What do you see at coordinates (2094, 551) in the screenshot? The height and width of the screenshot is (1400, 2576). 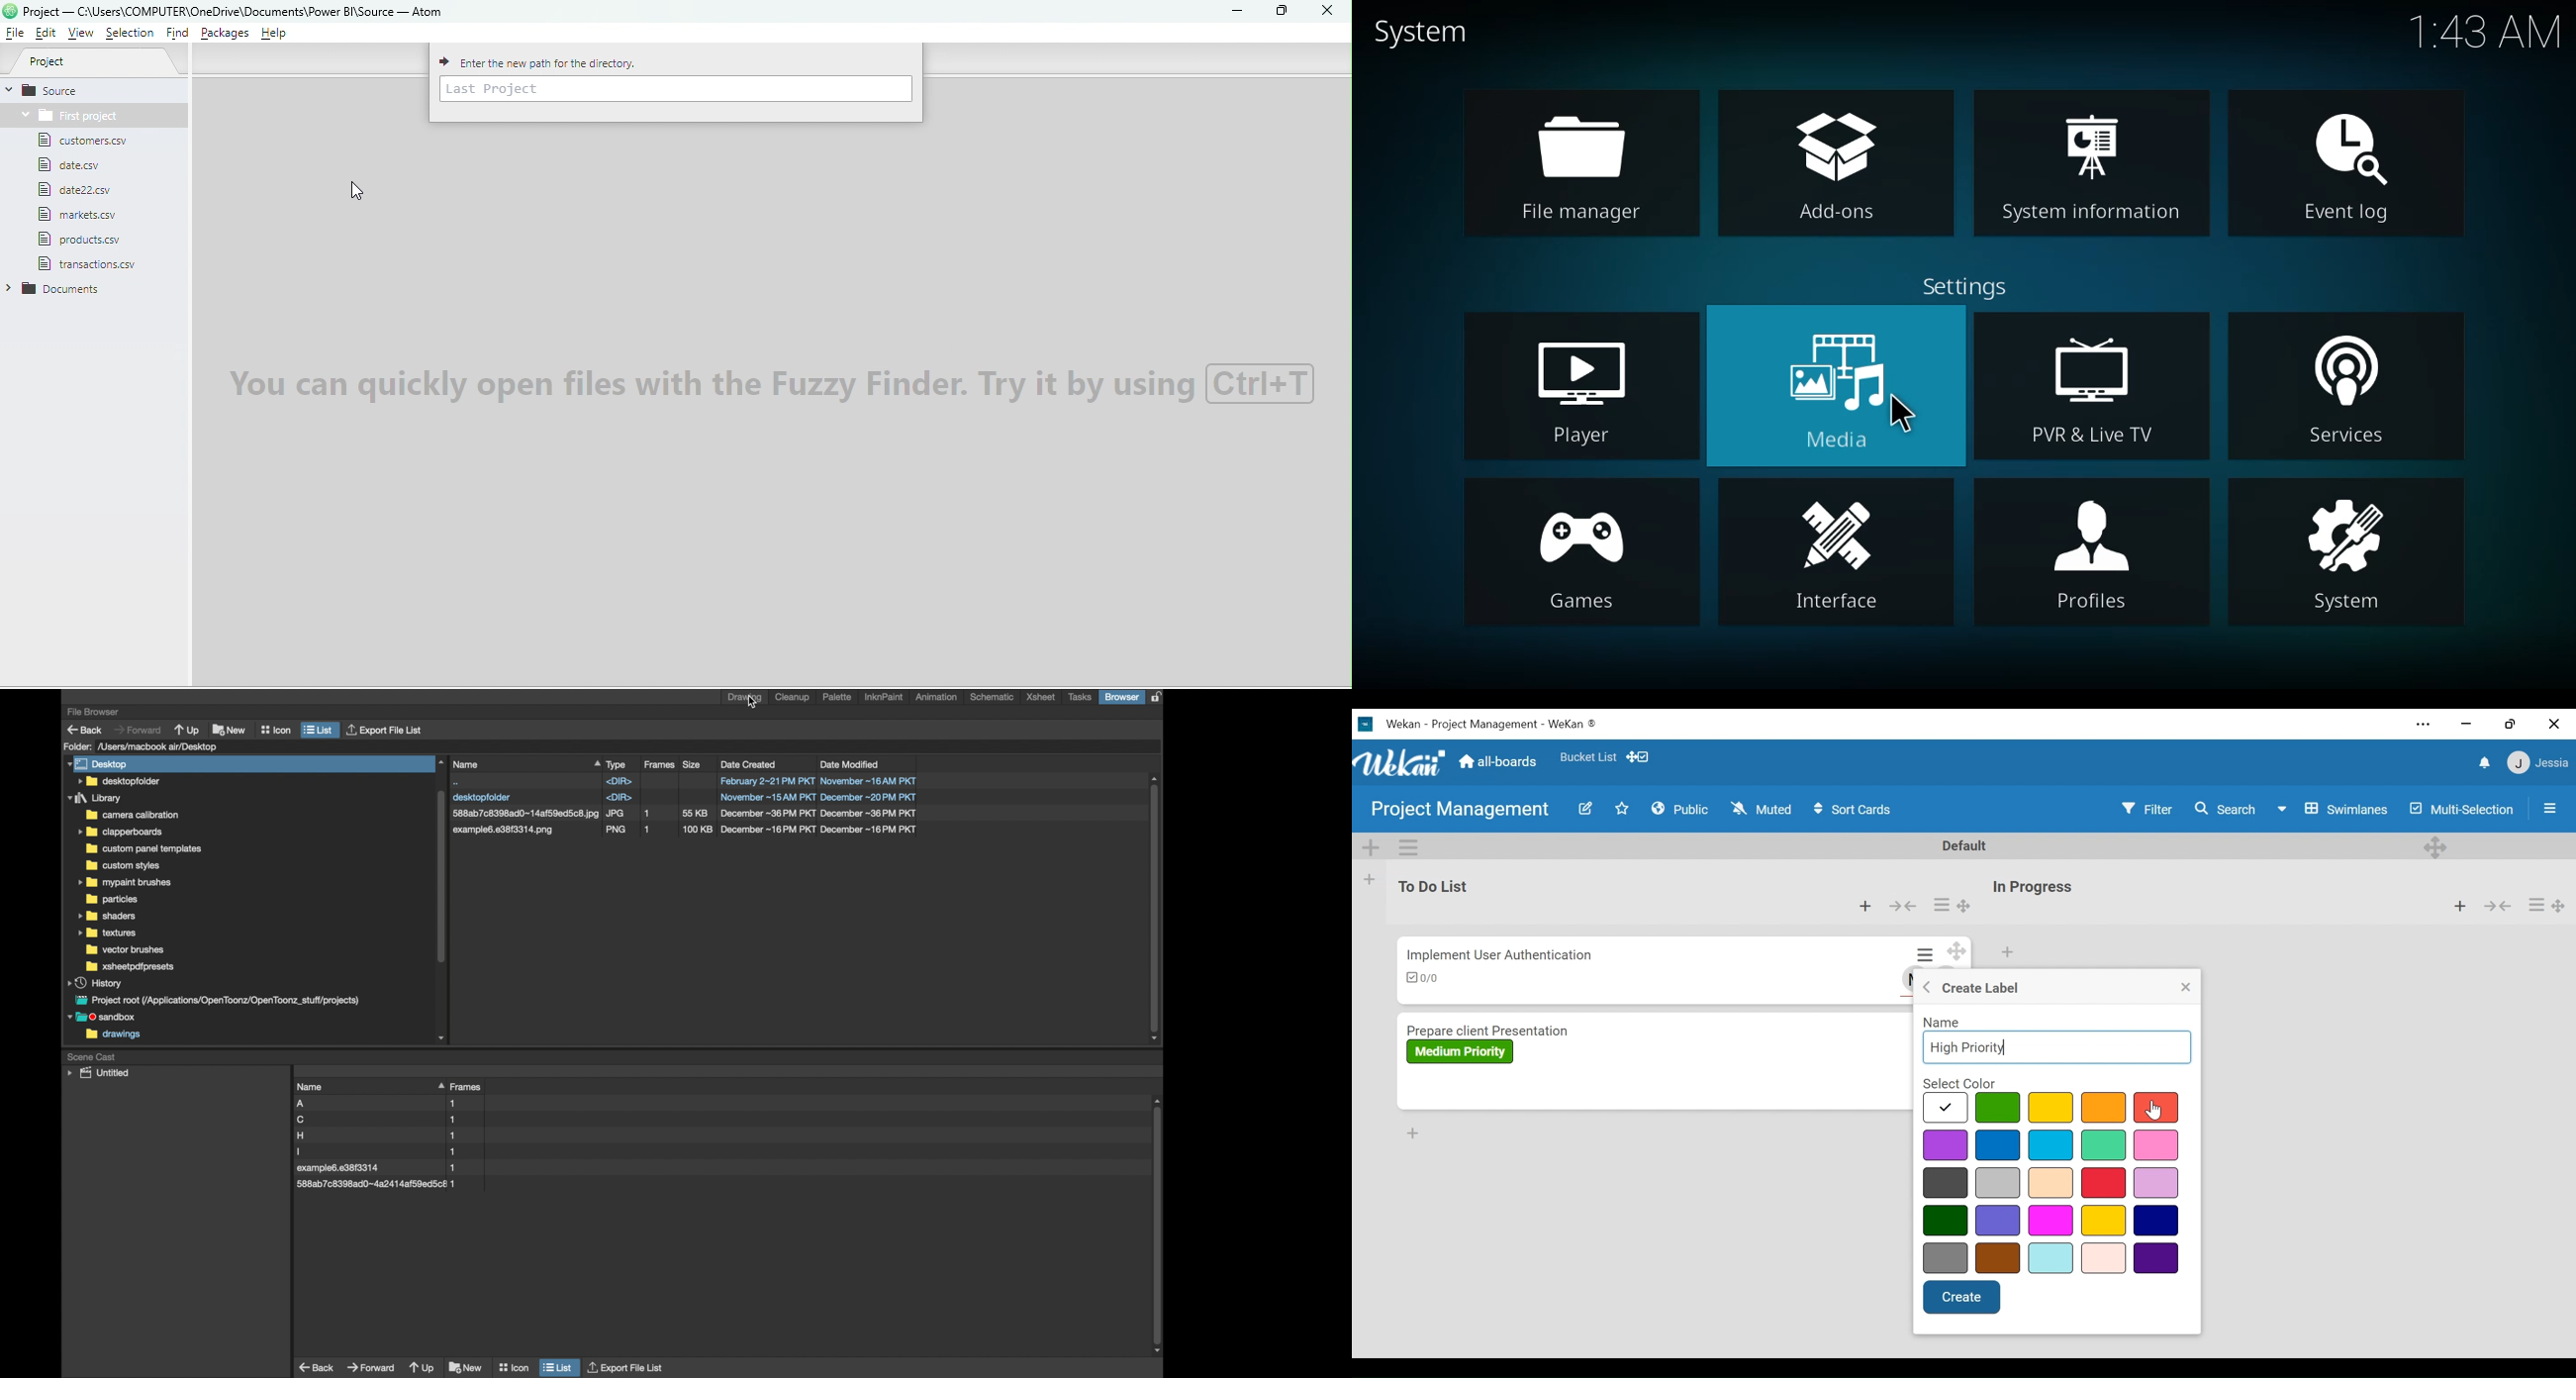 I see `profiles` at bounding box center [2094, 551].